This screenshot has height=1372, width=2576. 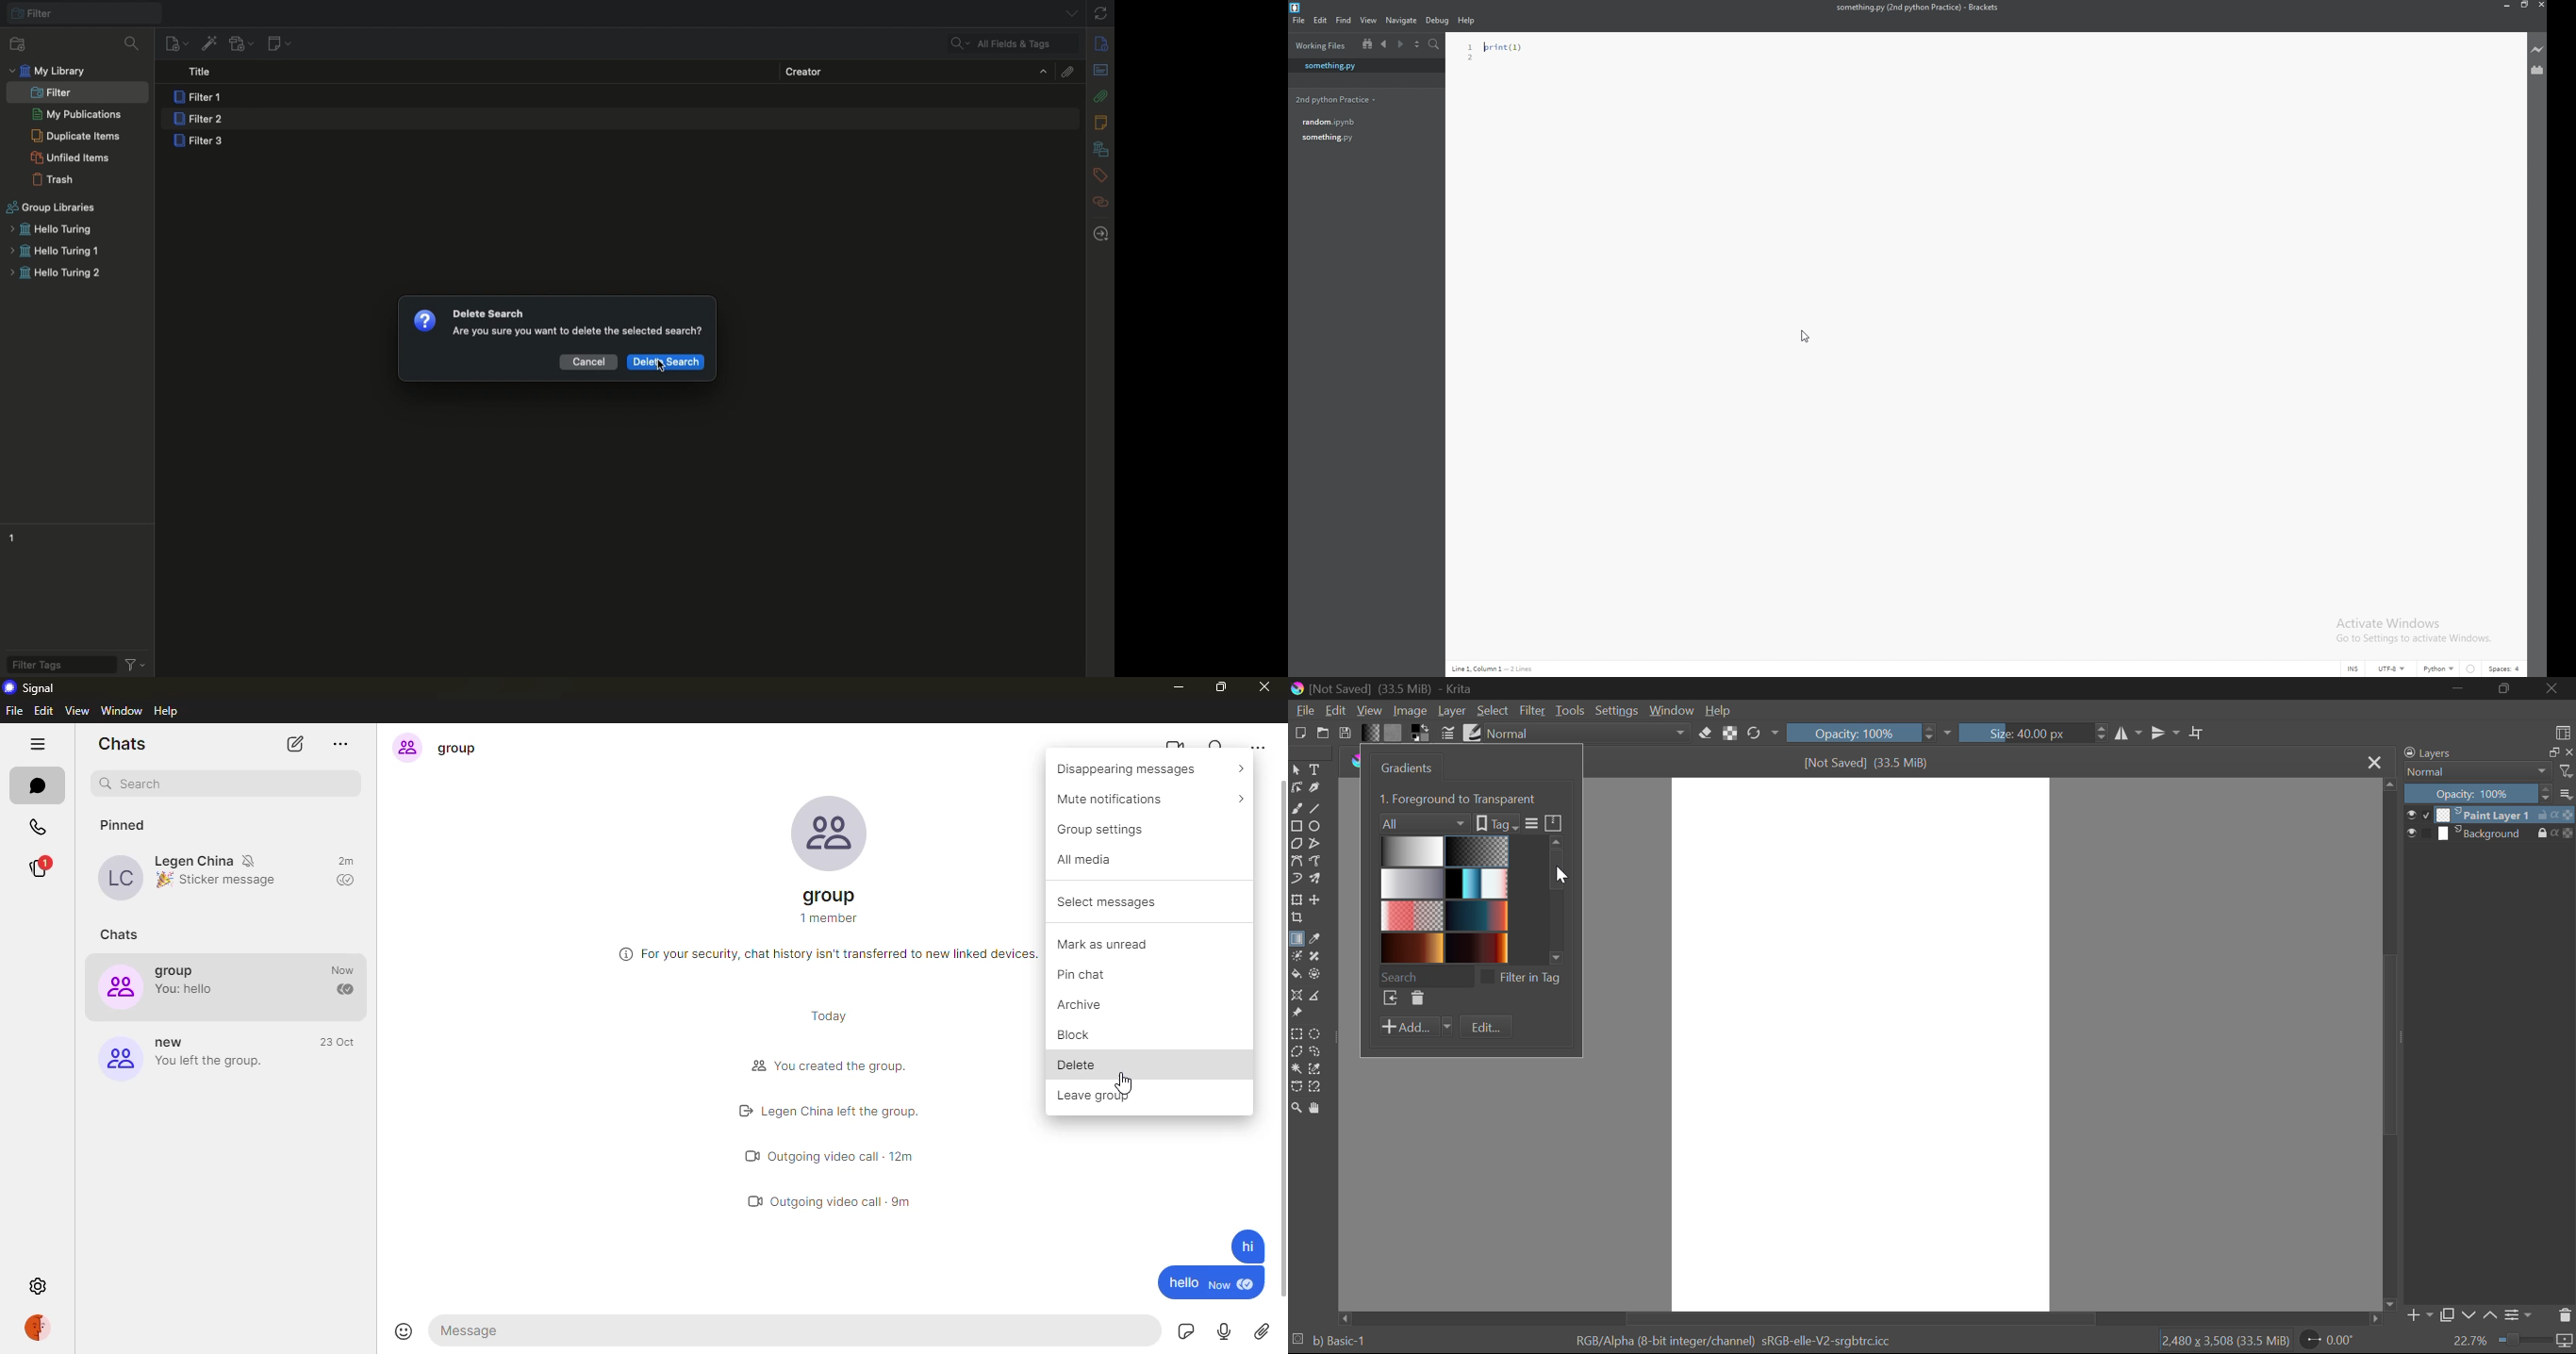 What do you see at coordinates (1296, 919) in the screenshot?
I see `Crop Layer` at bounding box center [1296, 919].